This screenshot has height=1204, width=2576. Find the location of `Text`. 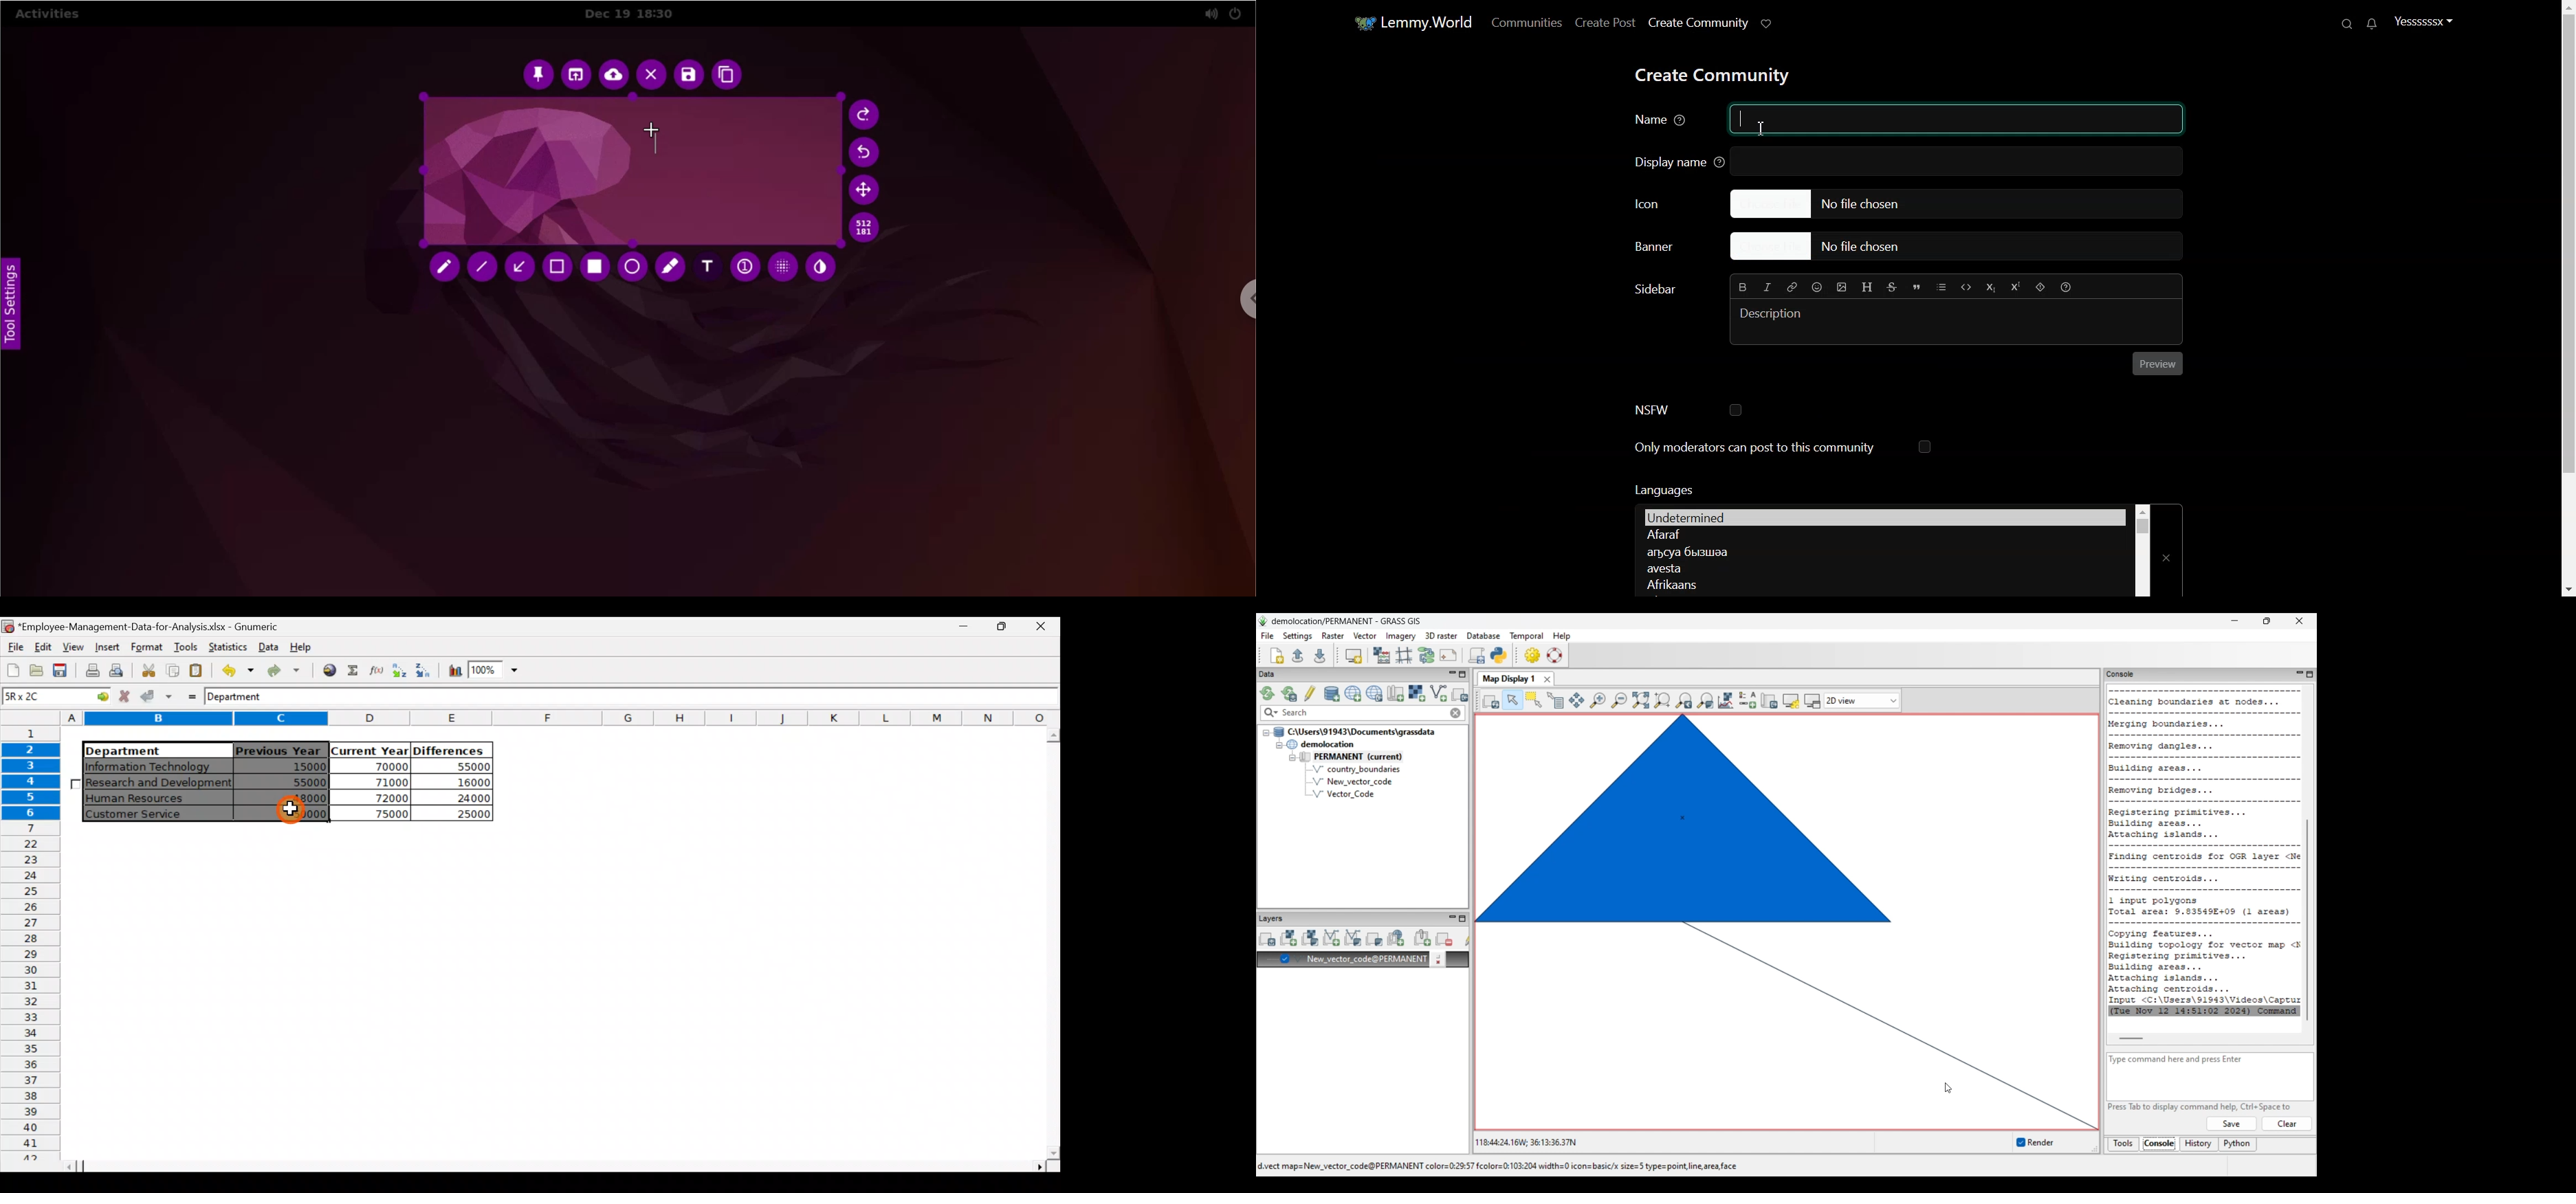

Text is located at coordinates (1662, 489).